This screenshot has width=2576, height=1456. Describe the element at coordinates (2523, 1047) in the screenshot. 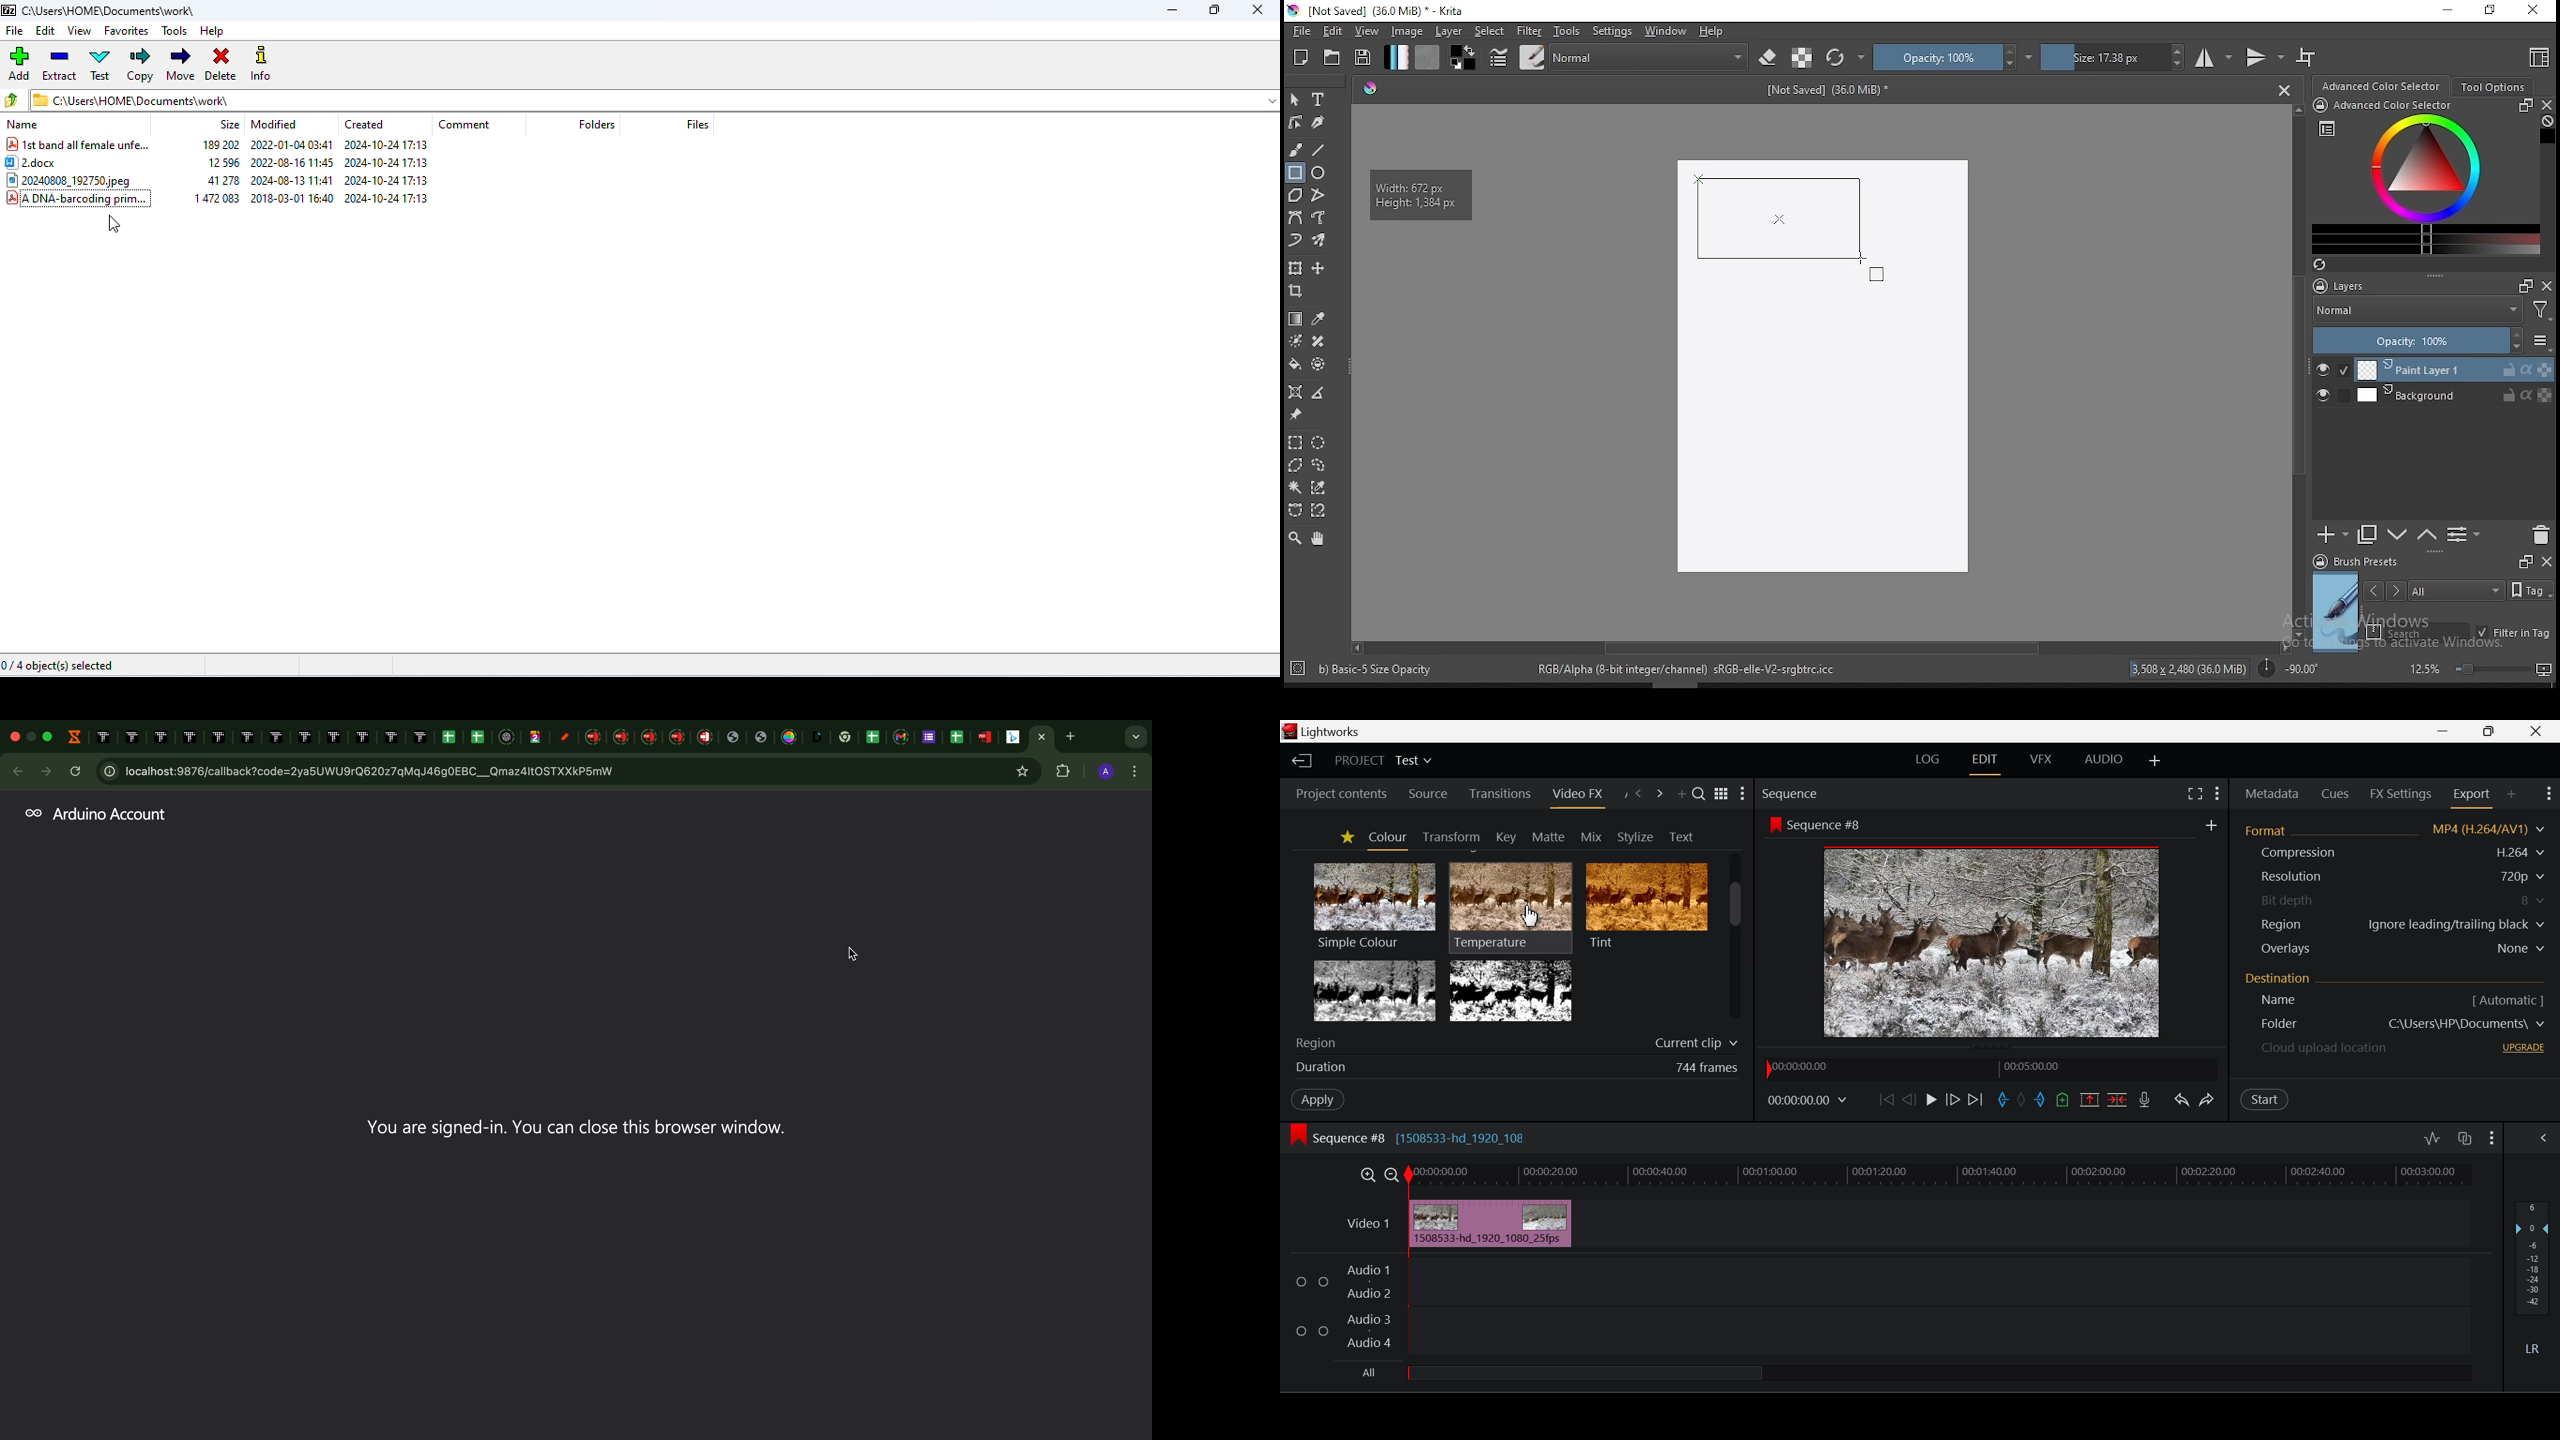

I see `UPGRADE` at that location.